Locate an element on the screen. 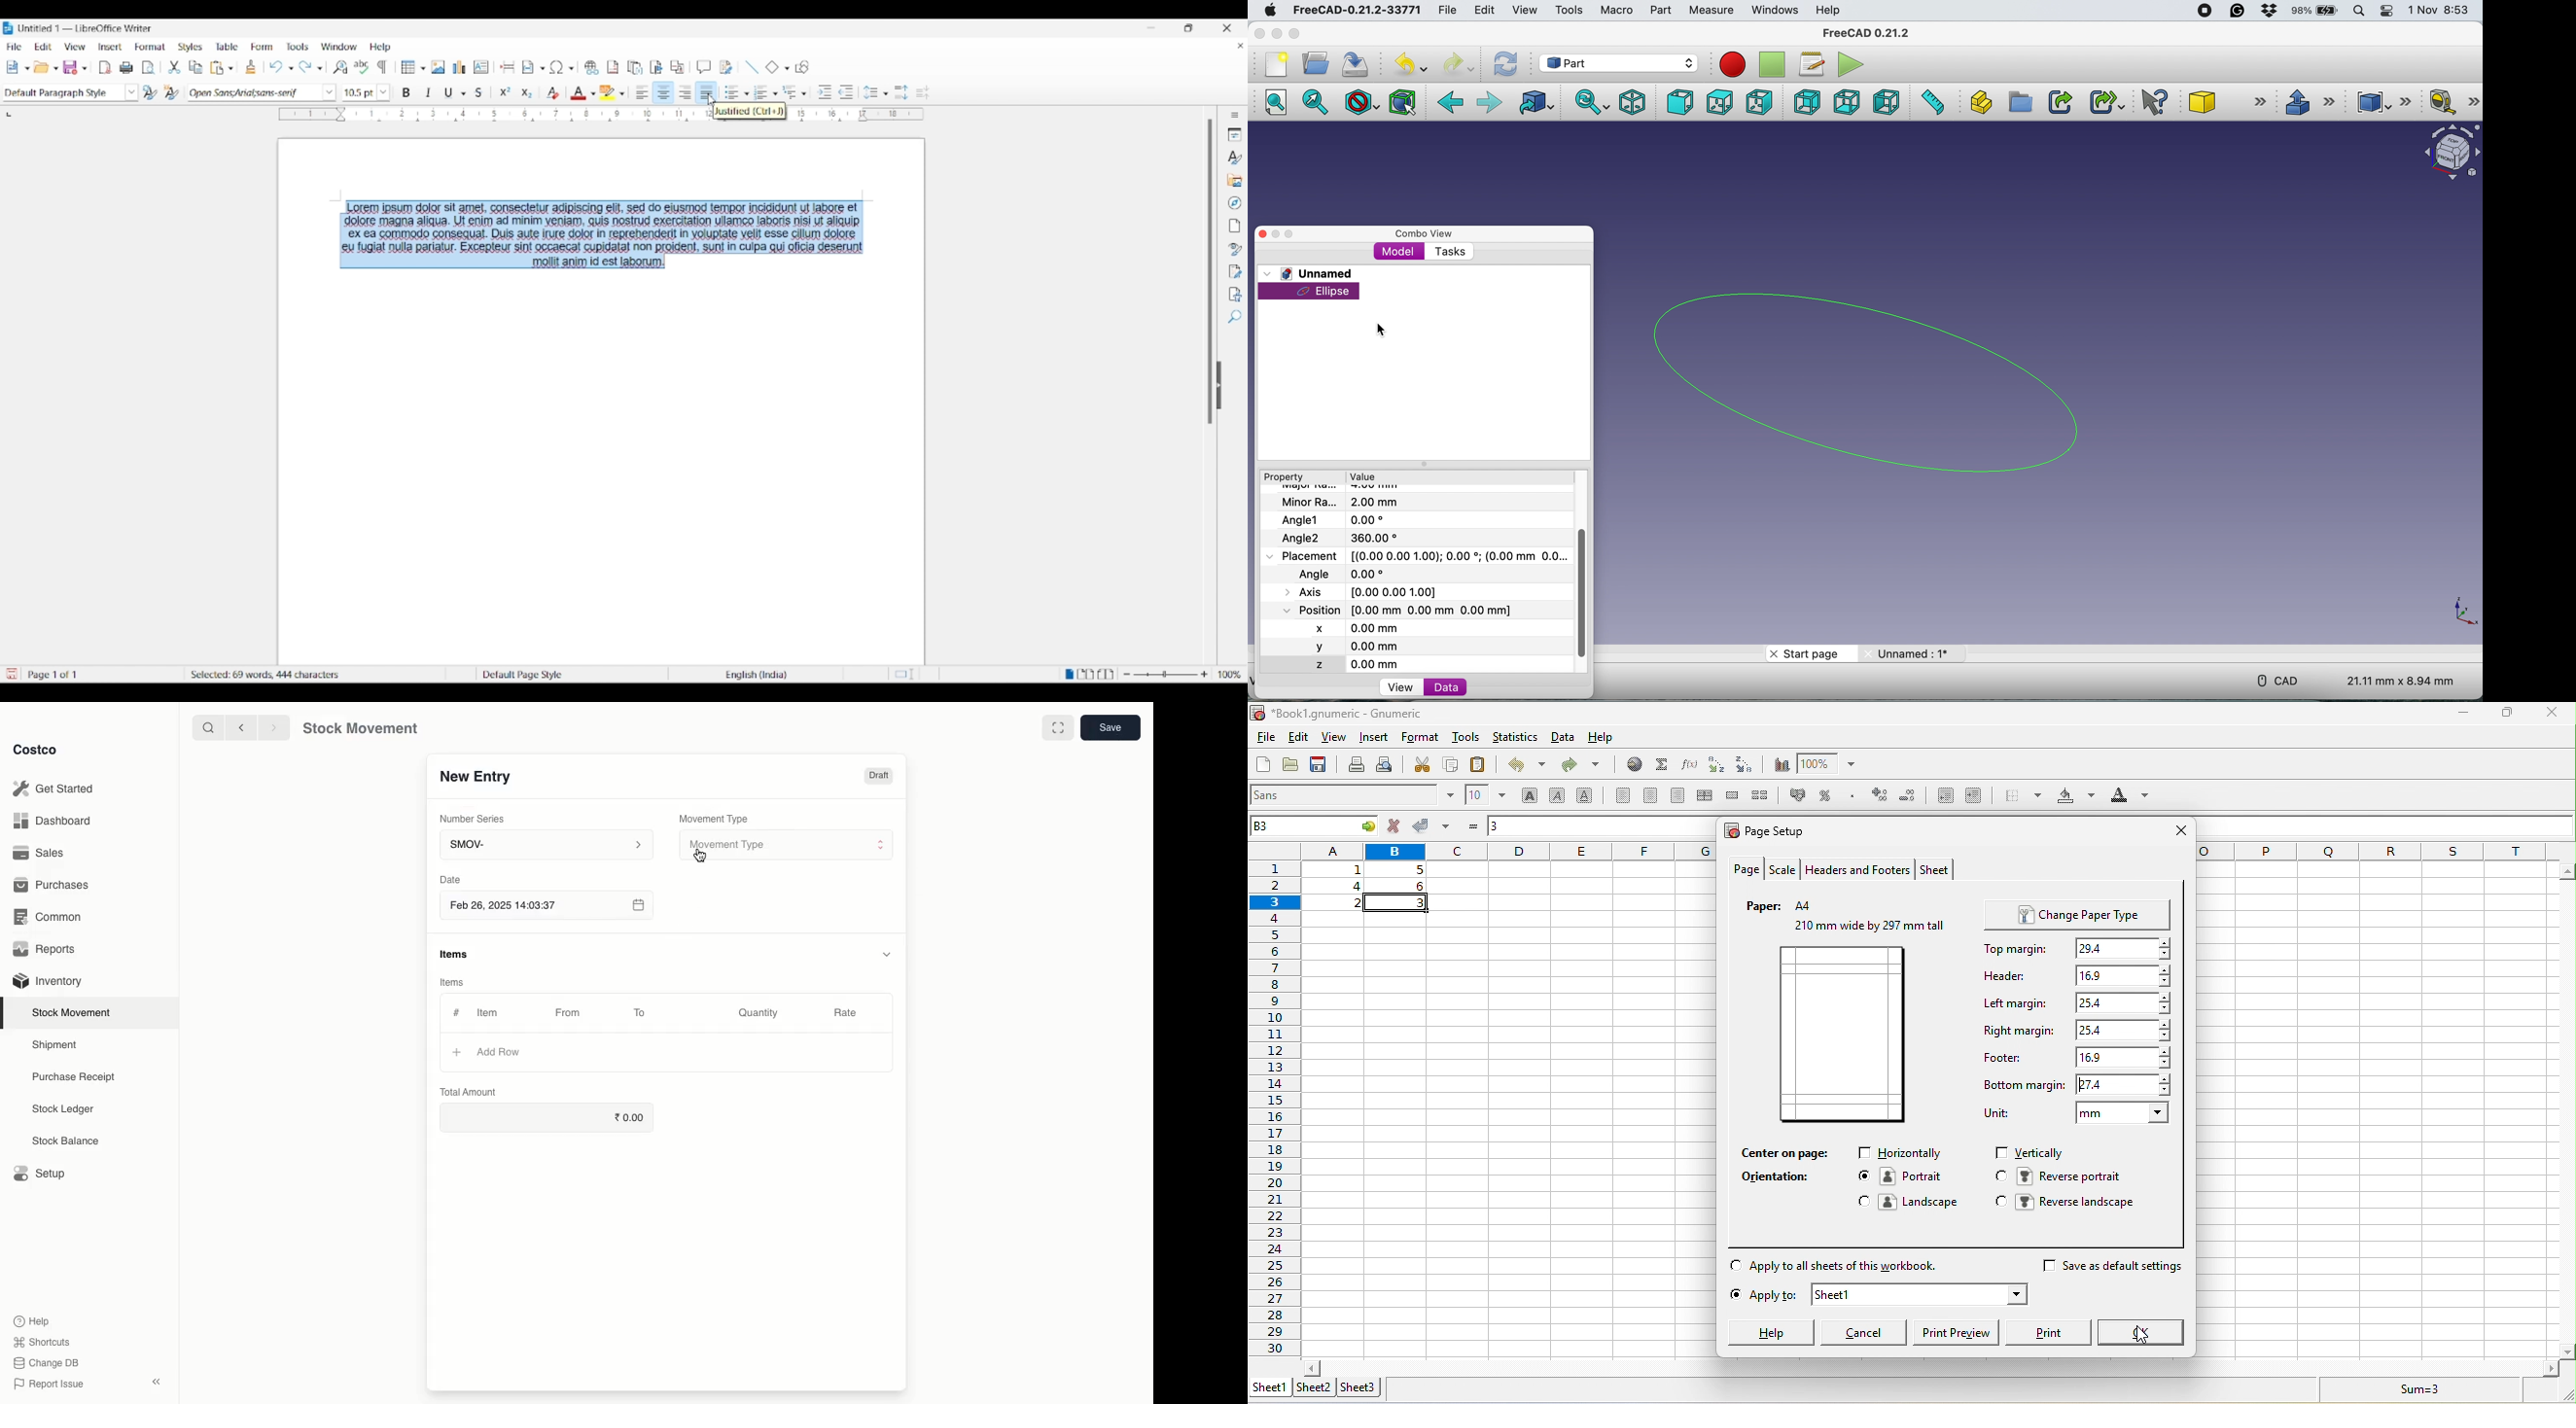  hide is located at coordinates (886, 954).